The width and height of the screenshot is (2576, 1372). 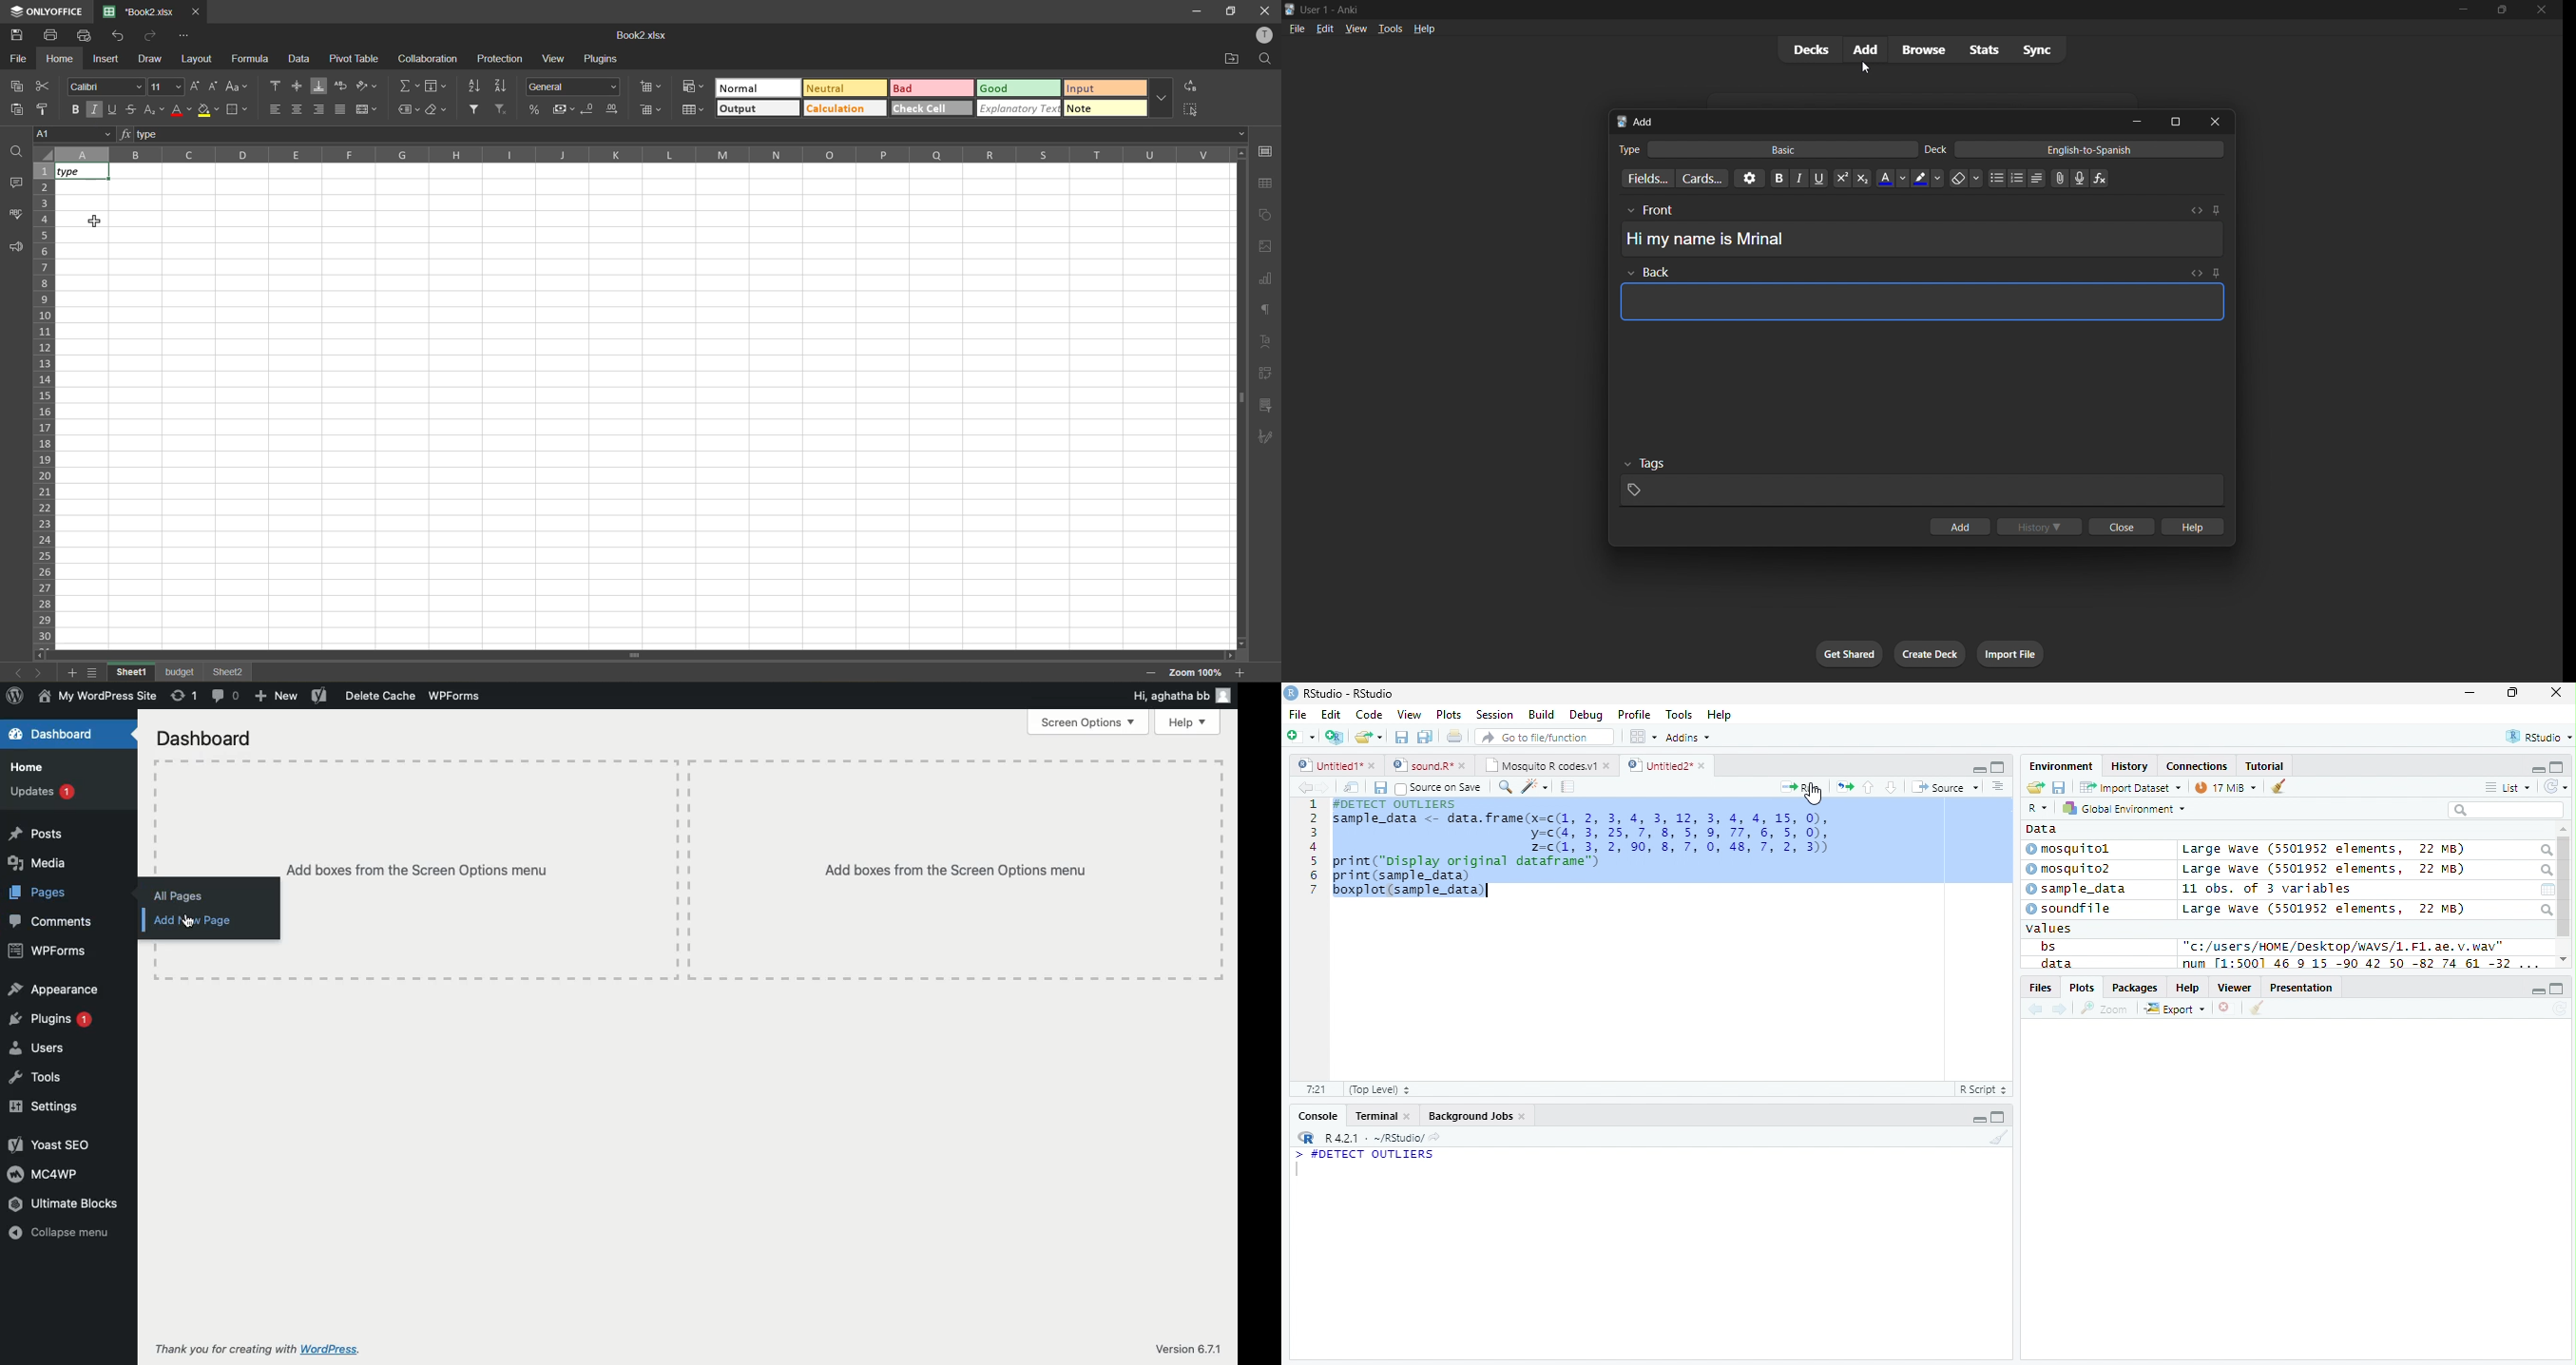 I want to click on Add boxes from the screen options menu, so click(x=755, y=871).